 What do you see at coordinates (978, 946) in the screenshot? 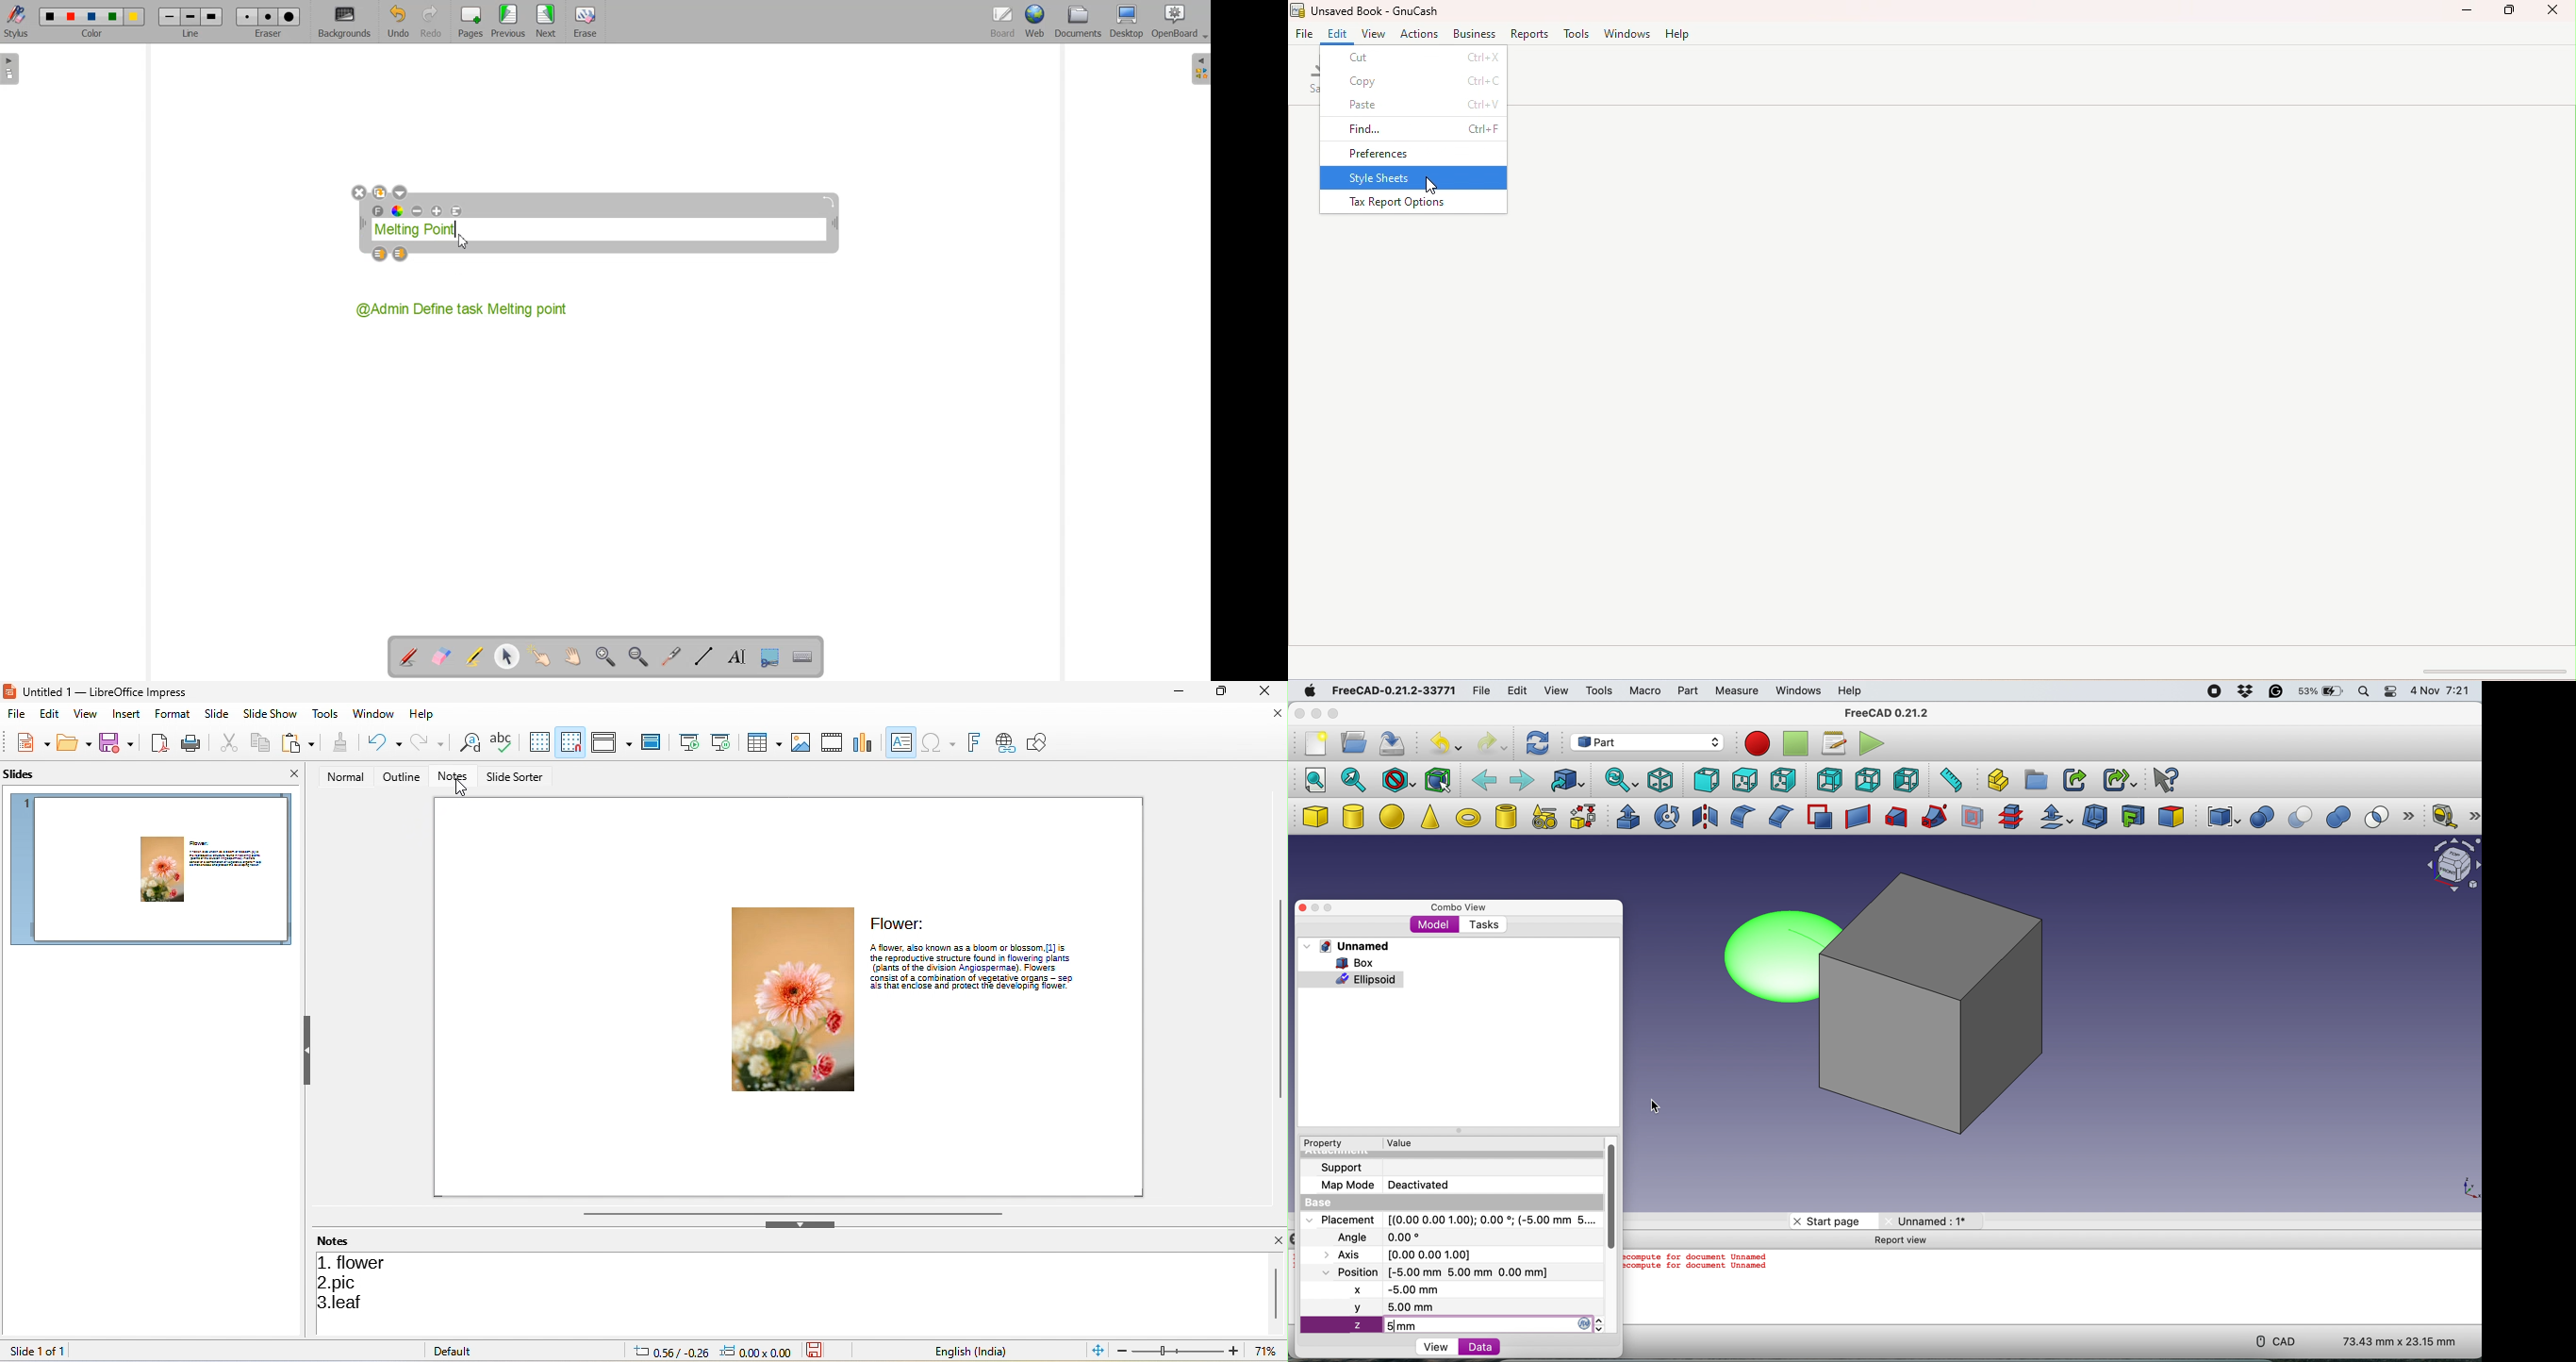
I see `A flower. also known as a bloom or blossom [1] is` at bounding box center [978, 946].